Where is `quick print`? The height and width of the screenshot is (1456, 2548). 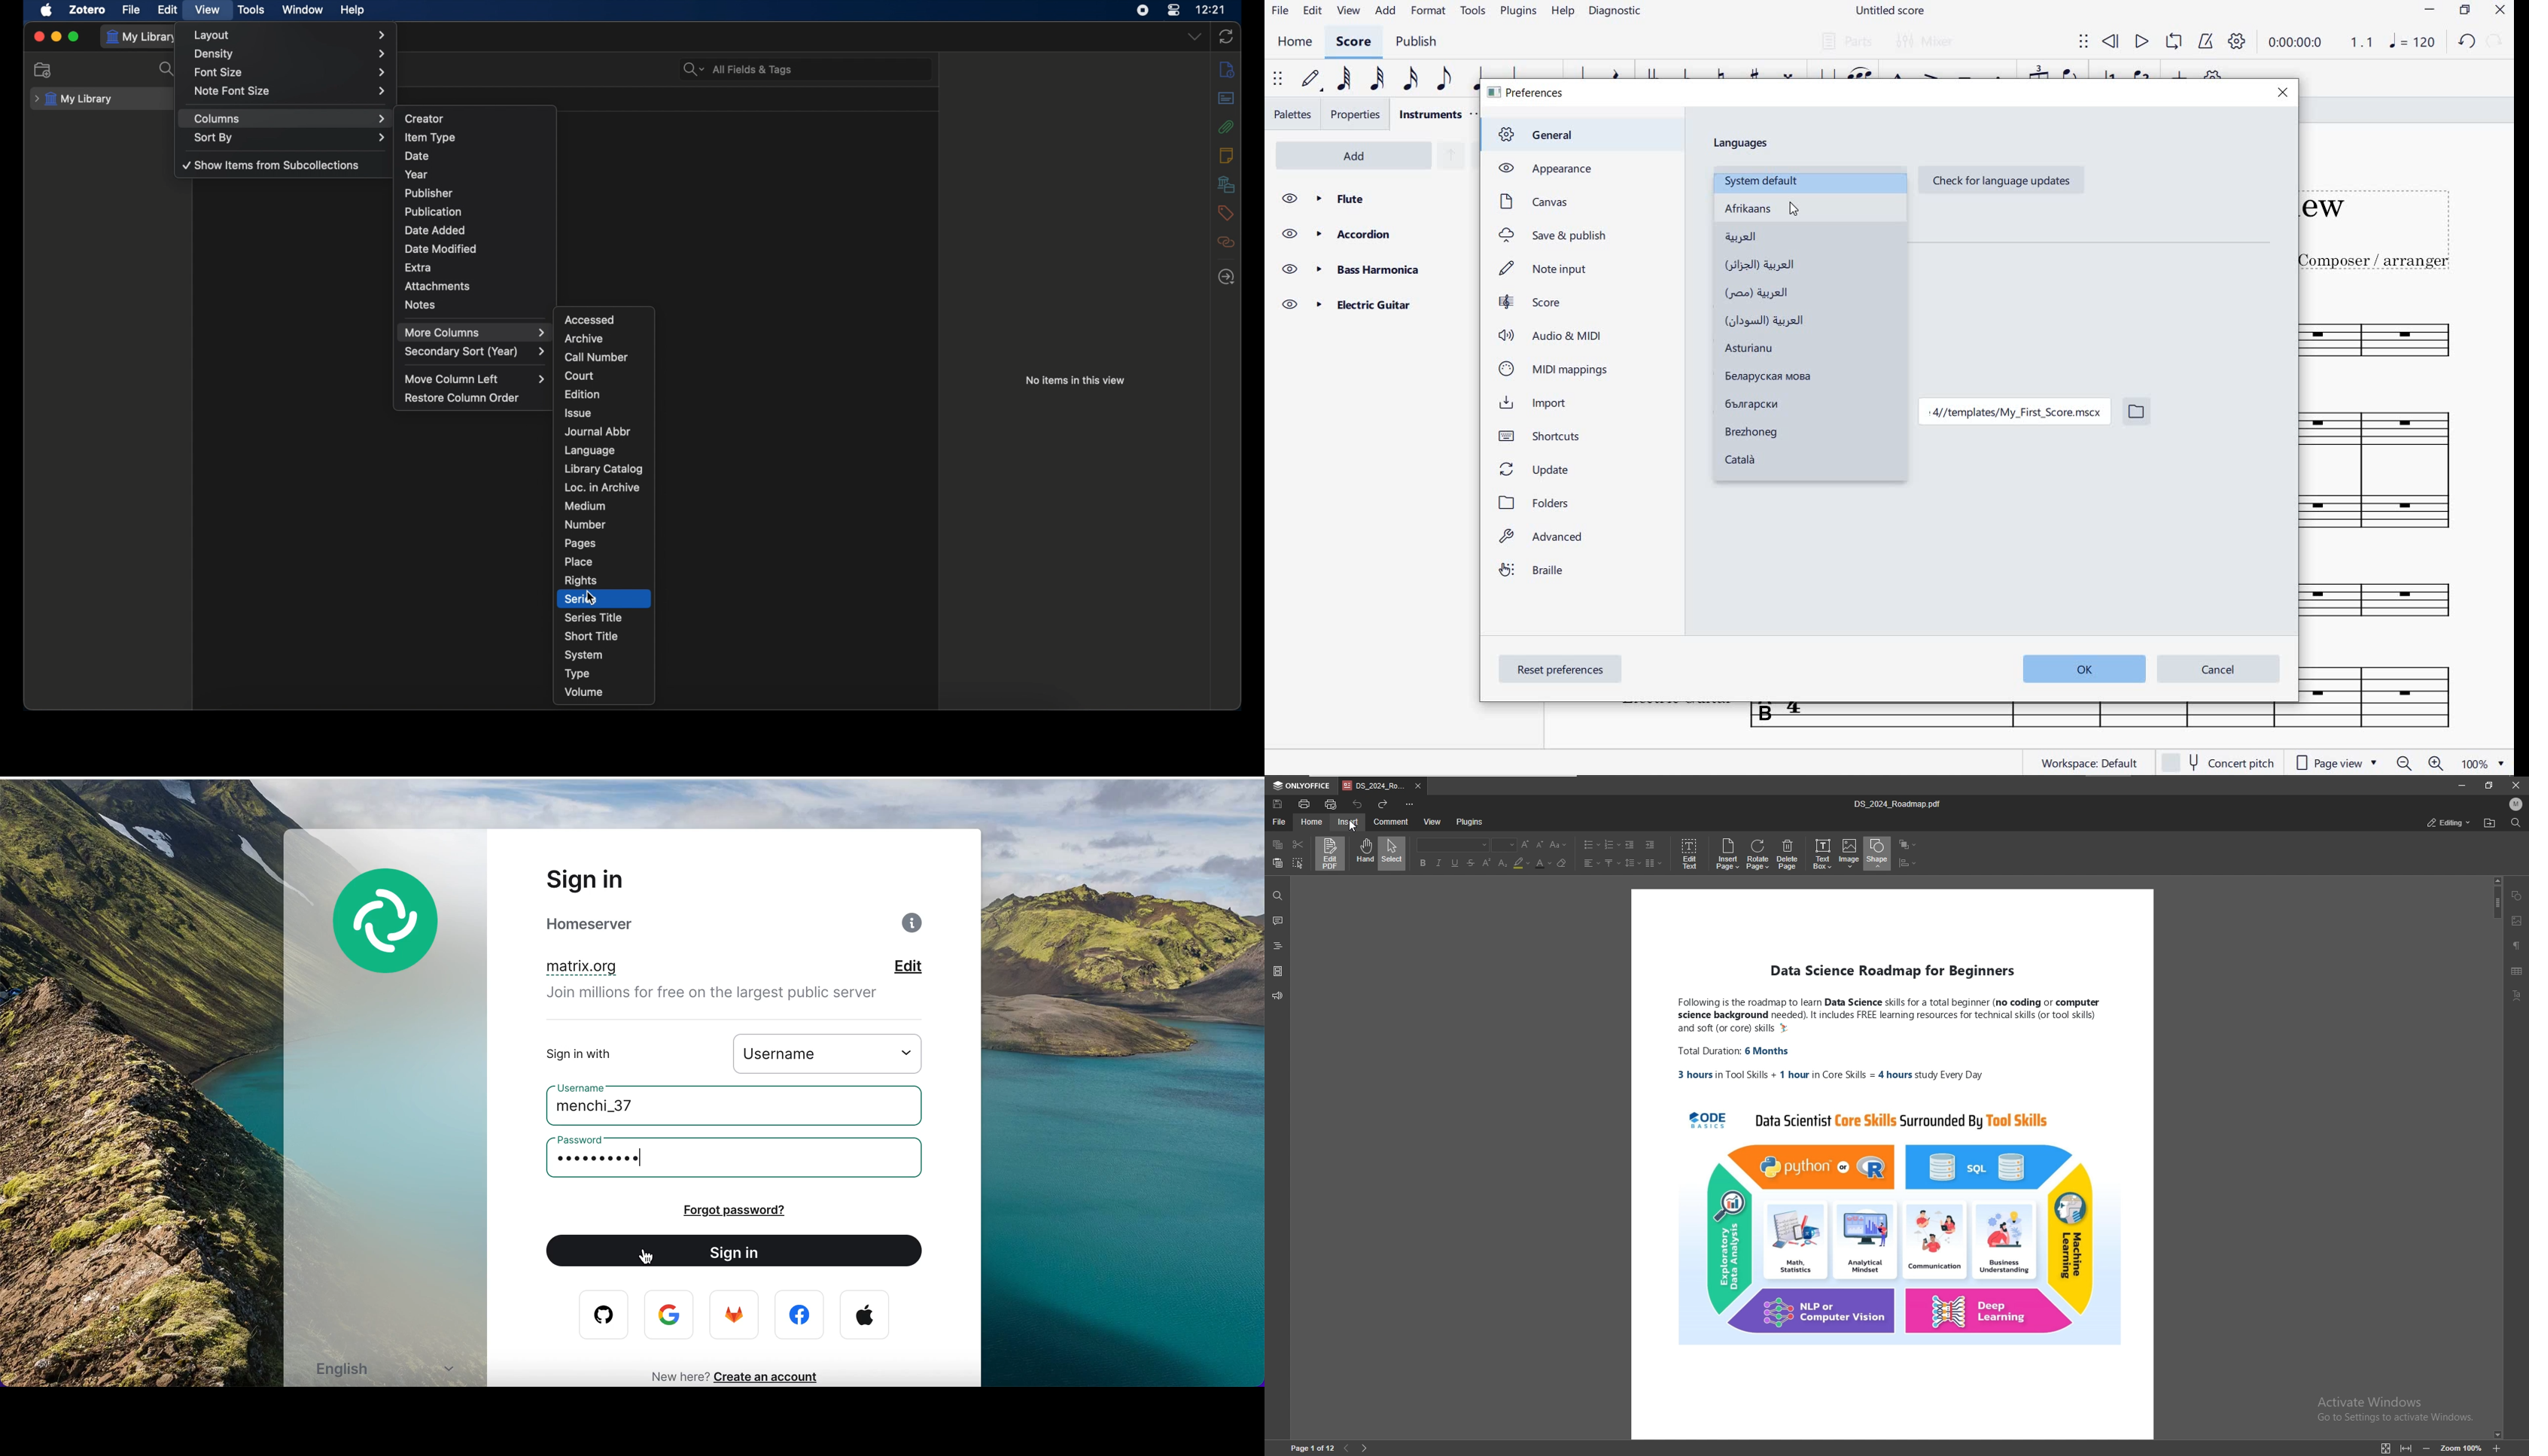
quick print is located at coordinates (1332, 804).